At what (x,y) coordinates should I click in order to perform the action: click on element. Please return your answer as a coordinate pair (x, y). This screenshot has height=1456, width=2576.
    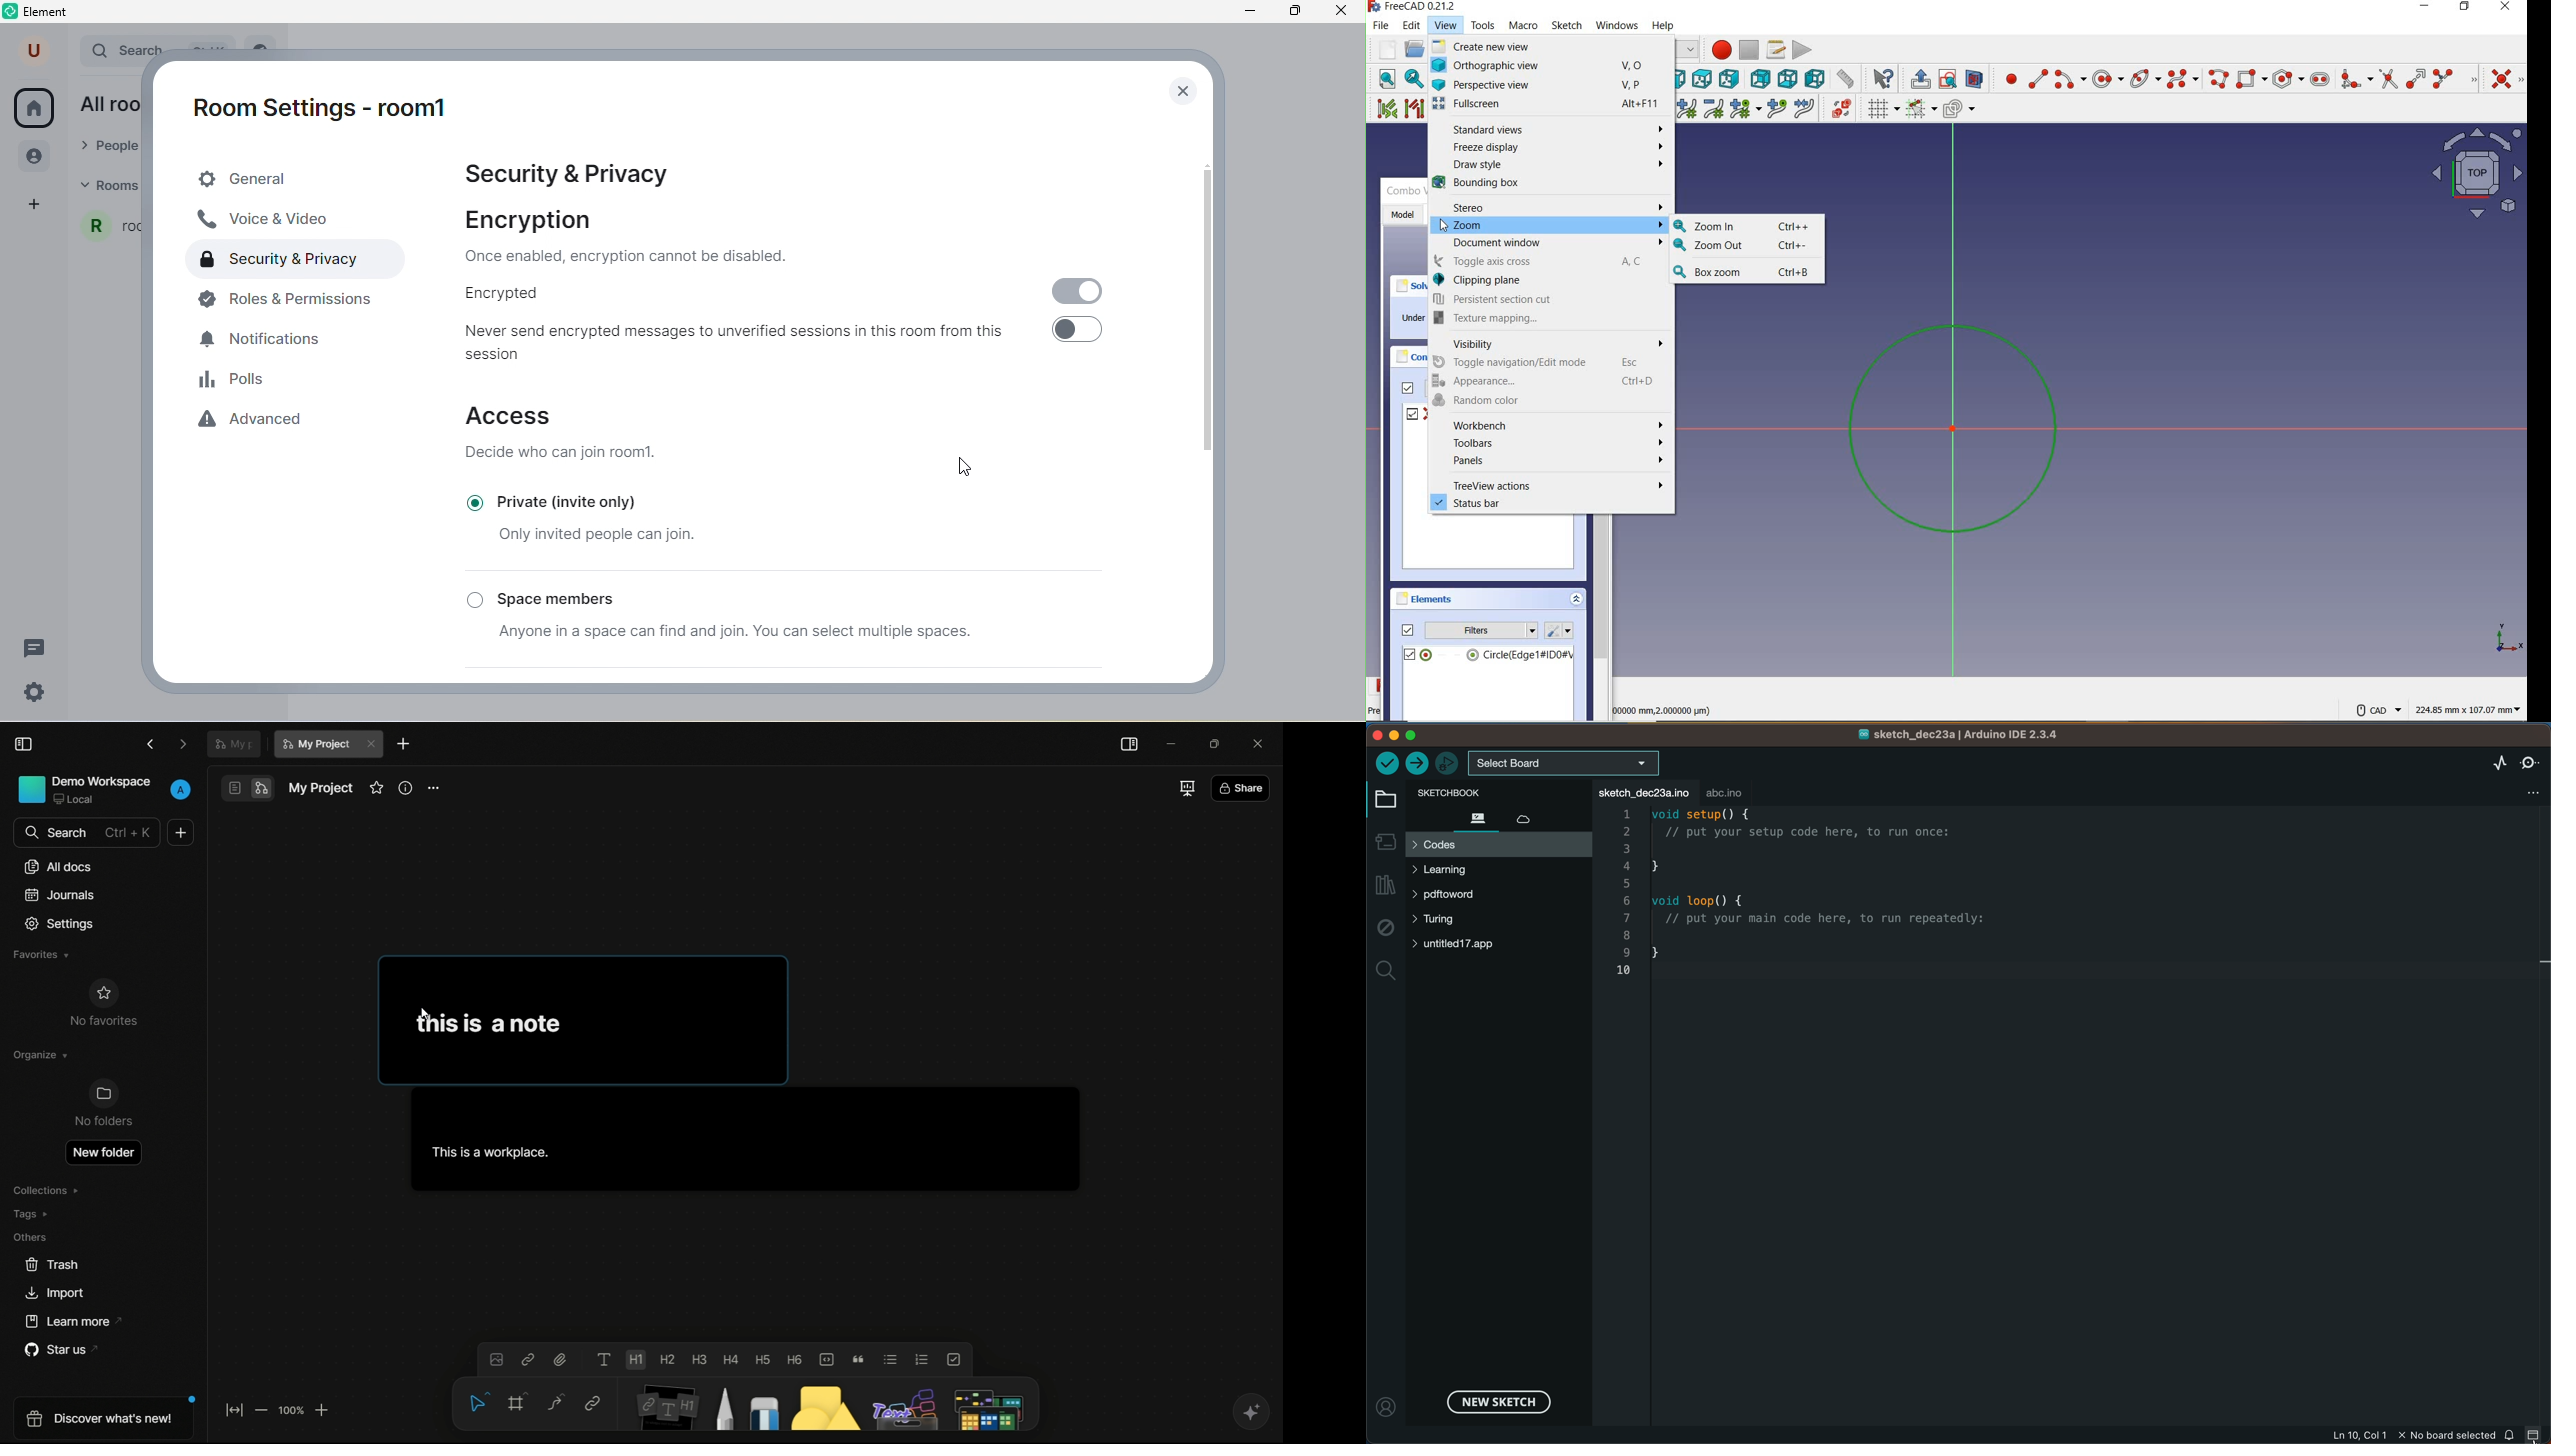
    Looking at the image, I should click on (39, 13).